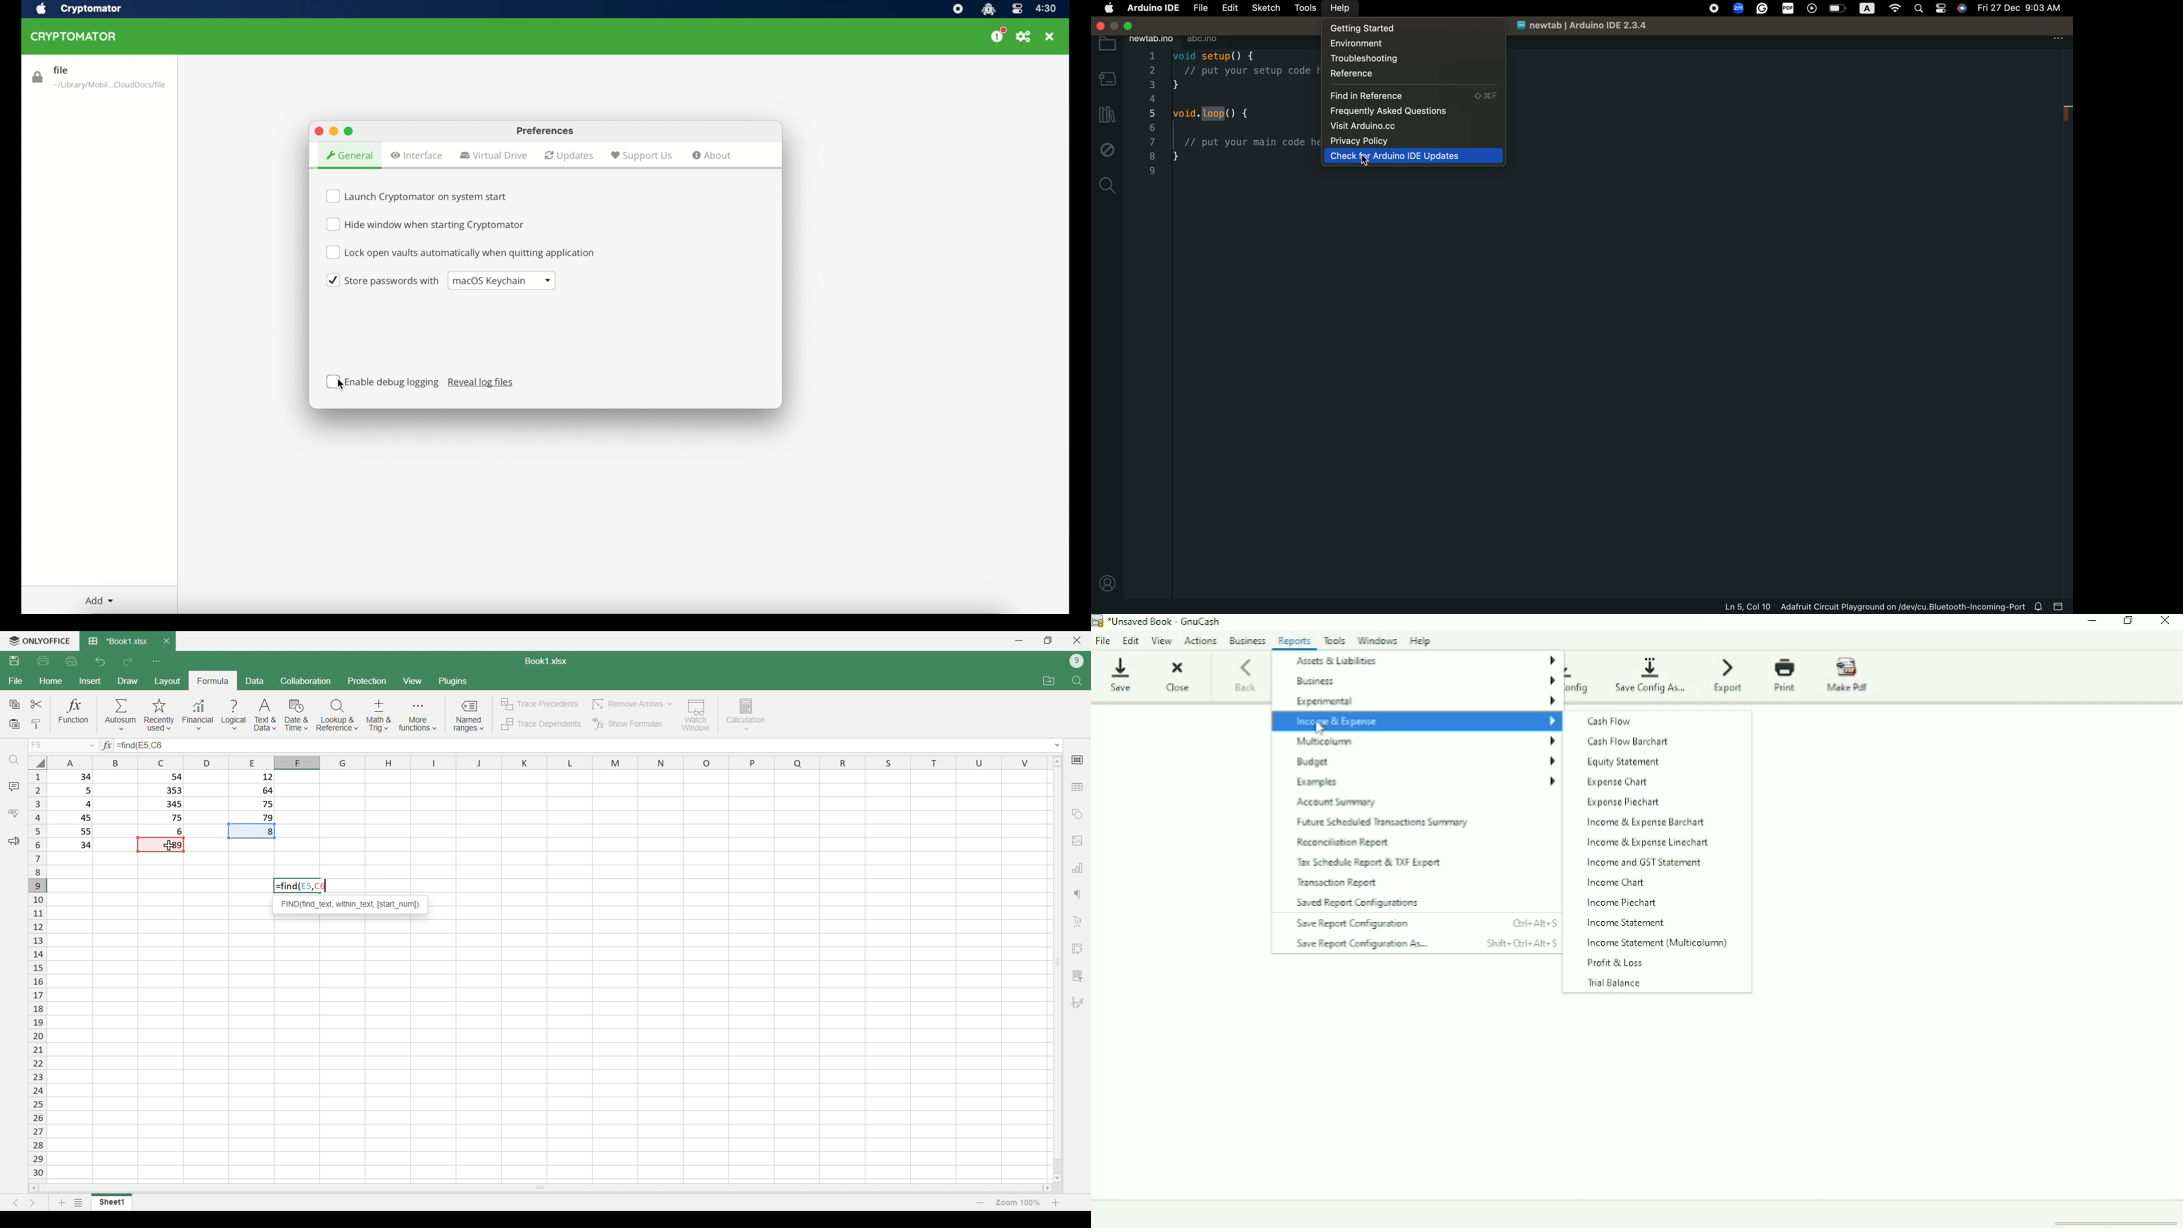 This screenshot has width=2184, height=1232. What do you see at coordinates (118, 642) in the screenshot?
I see `Current tab` at bounding box center [118, 642].